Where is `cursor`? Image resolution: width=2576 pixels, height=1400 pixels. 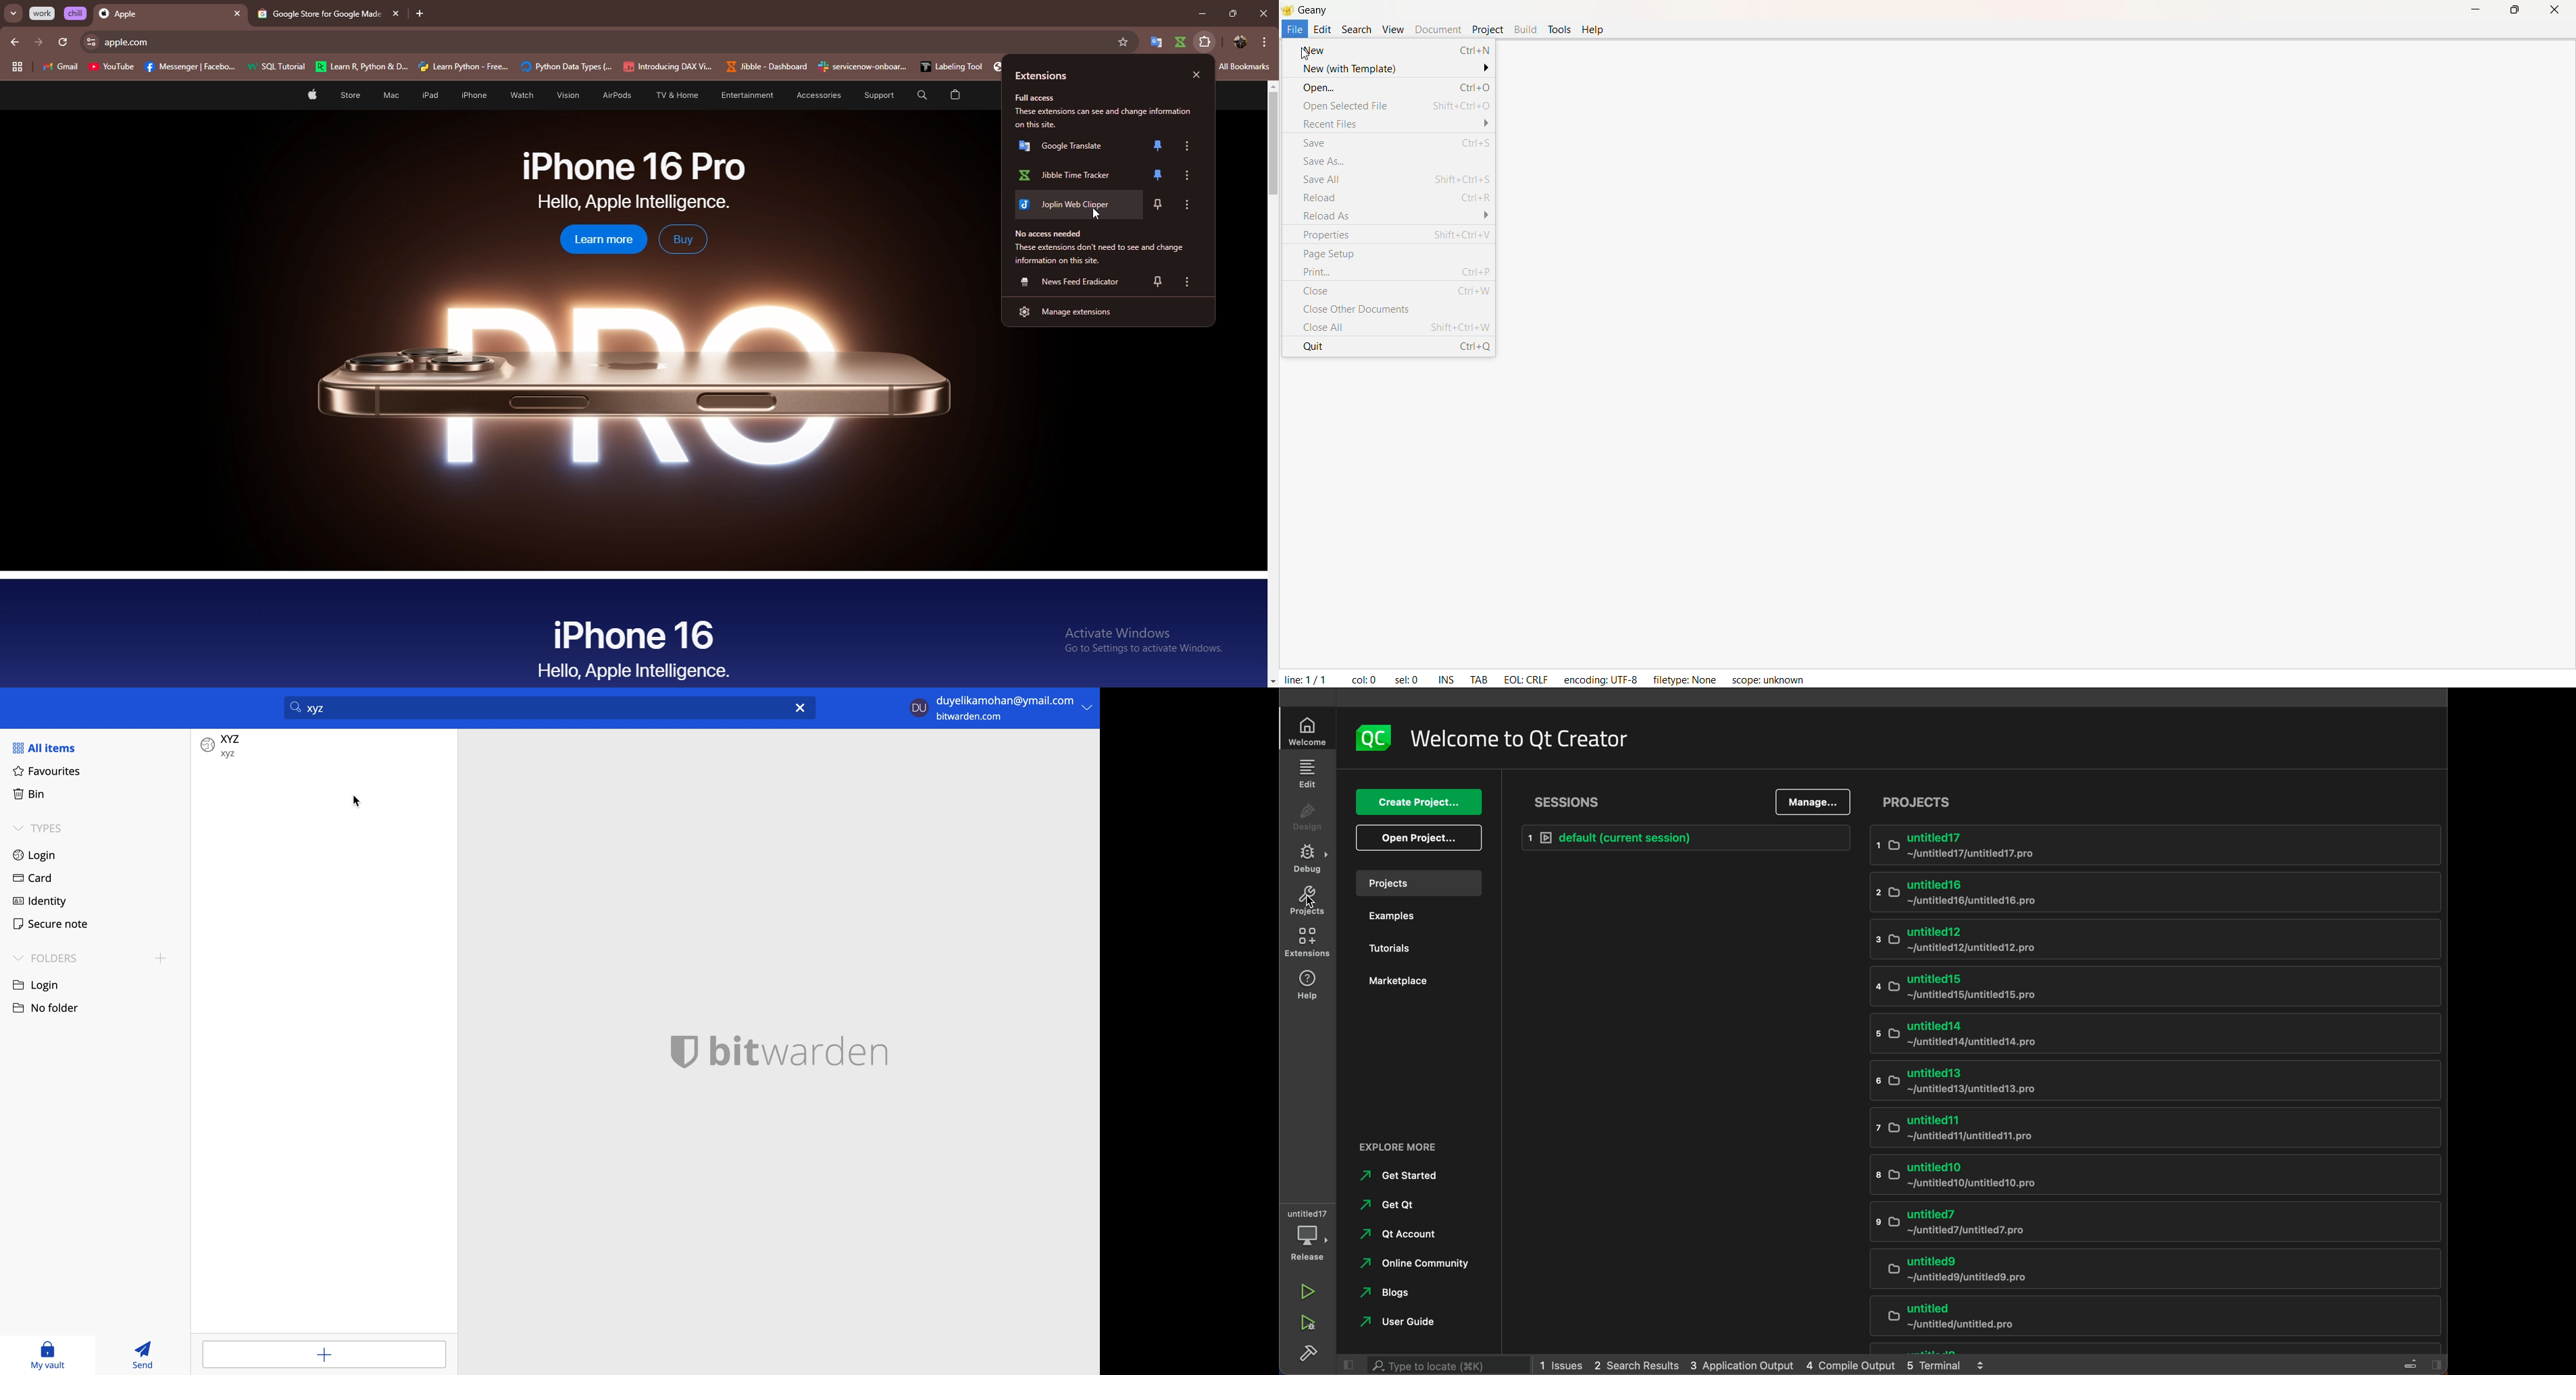
cursor is located at coordinates (1098, 215).